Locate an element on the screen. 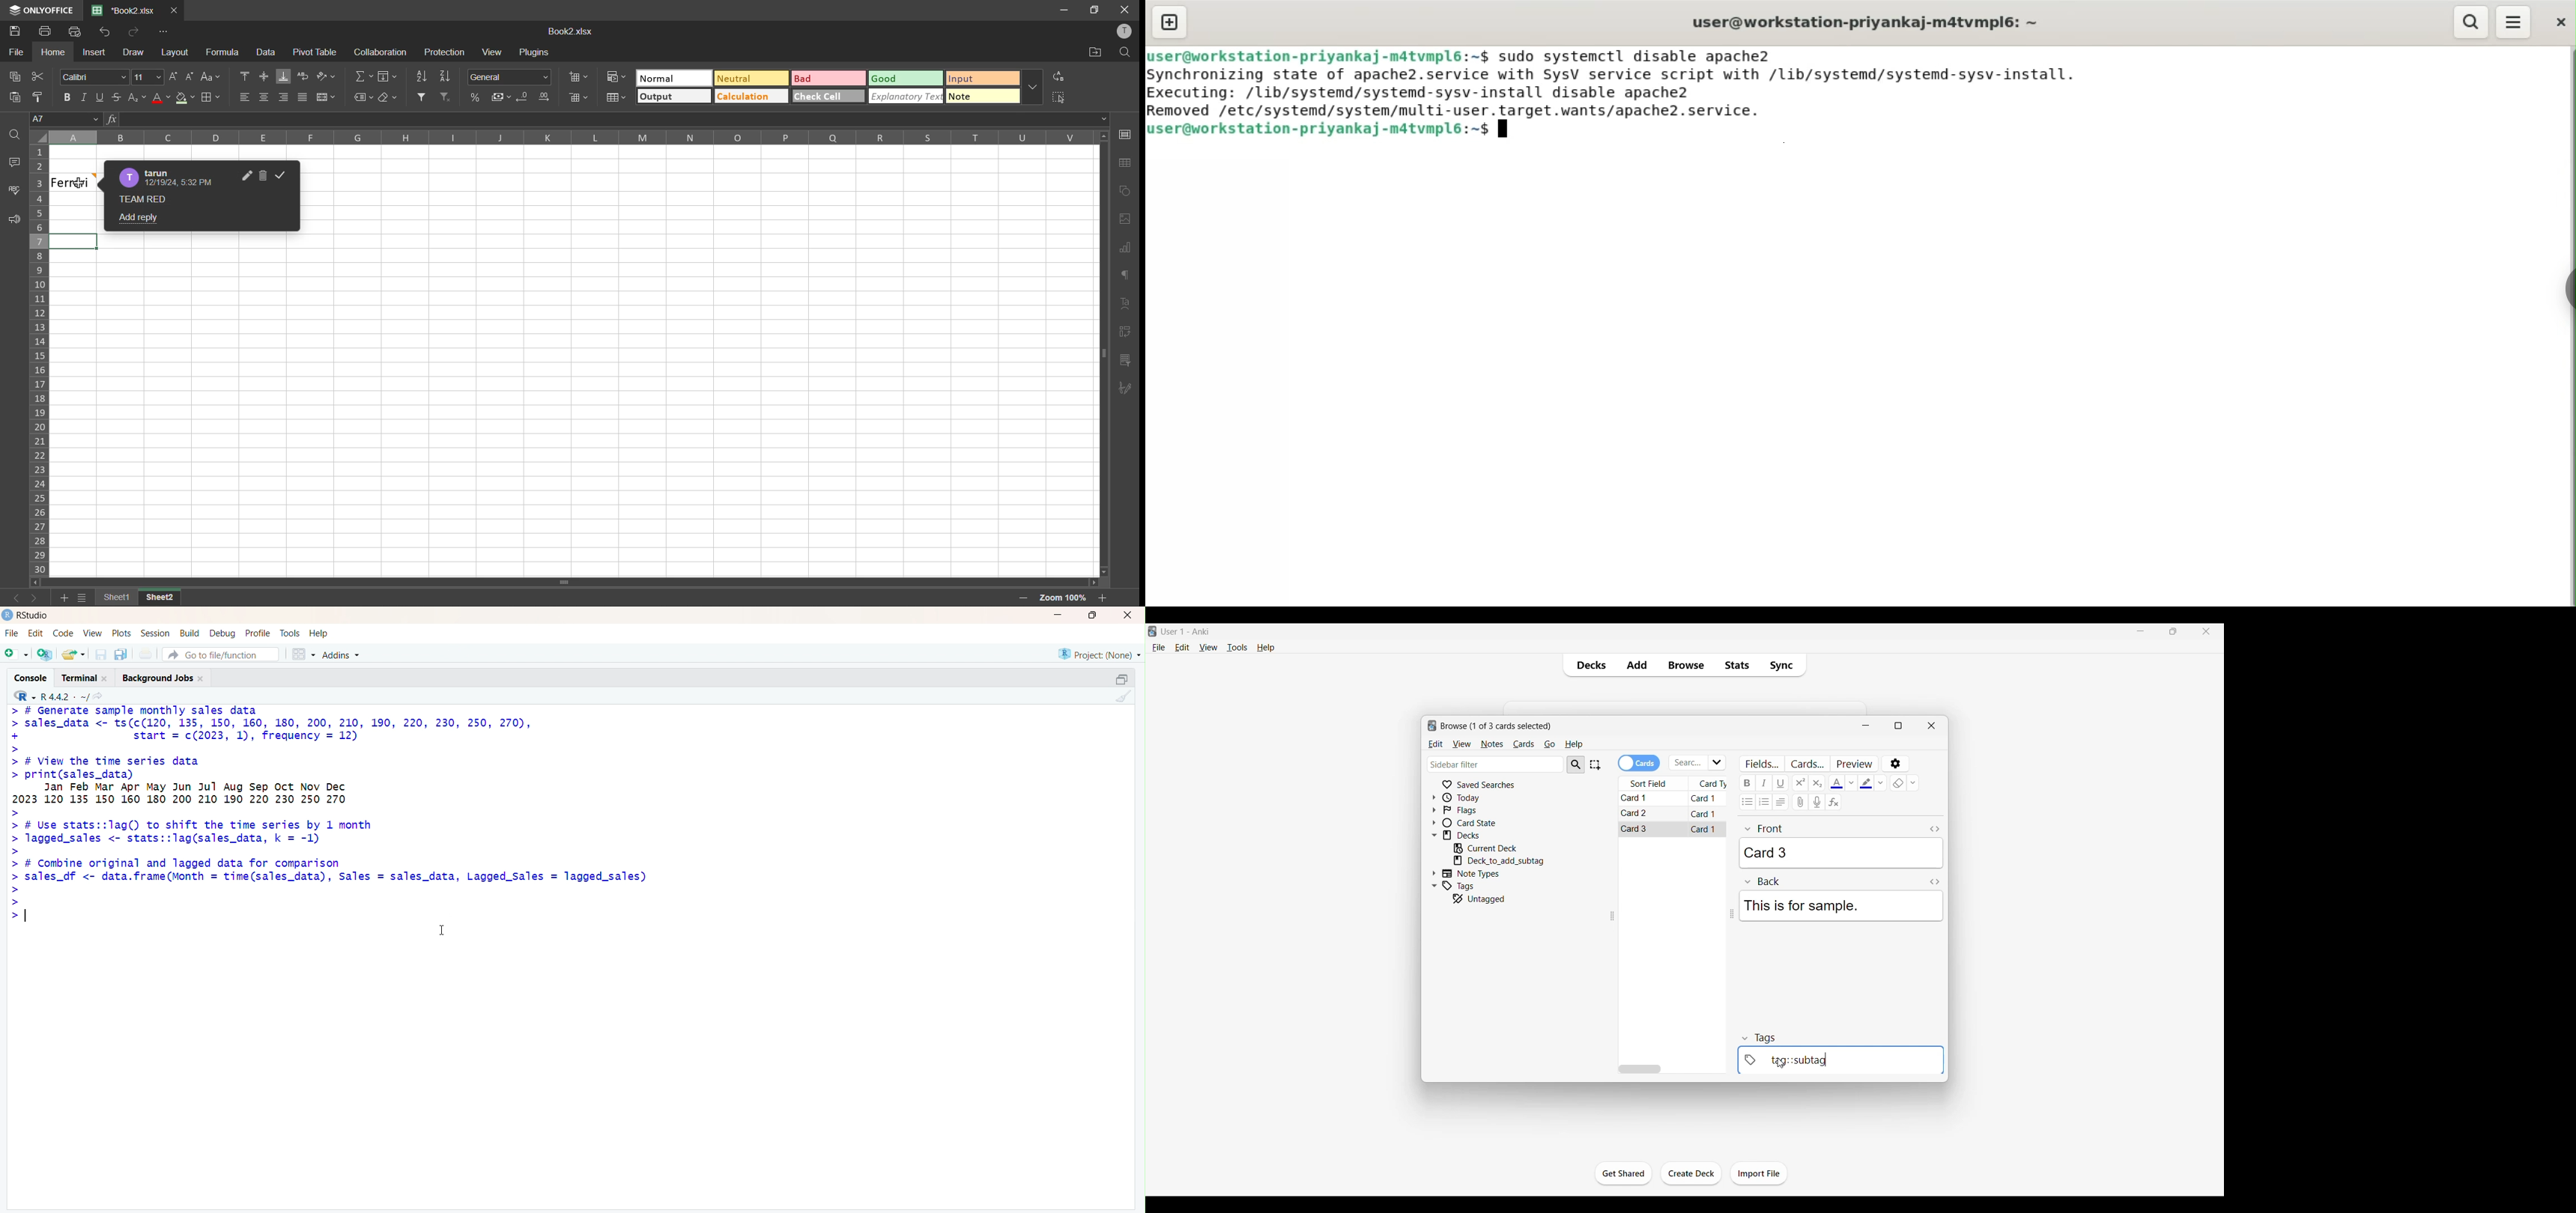 The height and width of the screenshot is (1232, 2576). cursor is located at coordinates (1780, 1064).